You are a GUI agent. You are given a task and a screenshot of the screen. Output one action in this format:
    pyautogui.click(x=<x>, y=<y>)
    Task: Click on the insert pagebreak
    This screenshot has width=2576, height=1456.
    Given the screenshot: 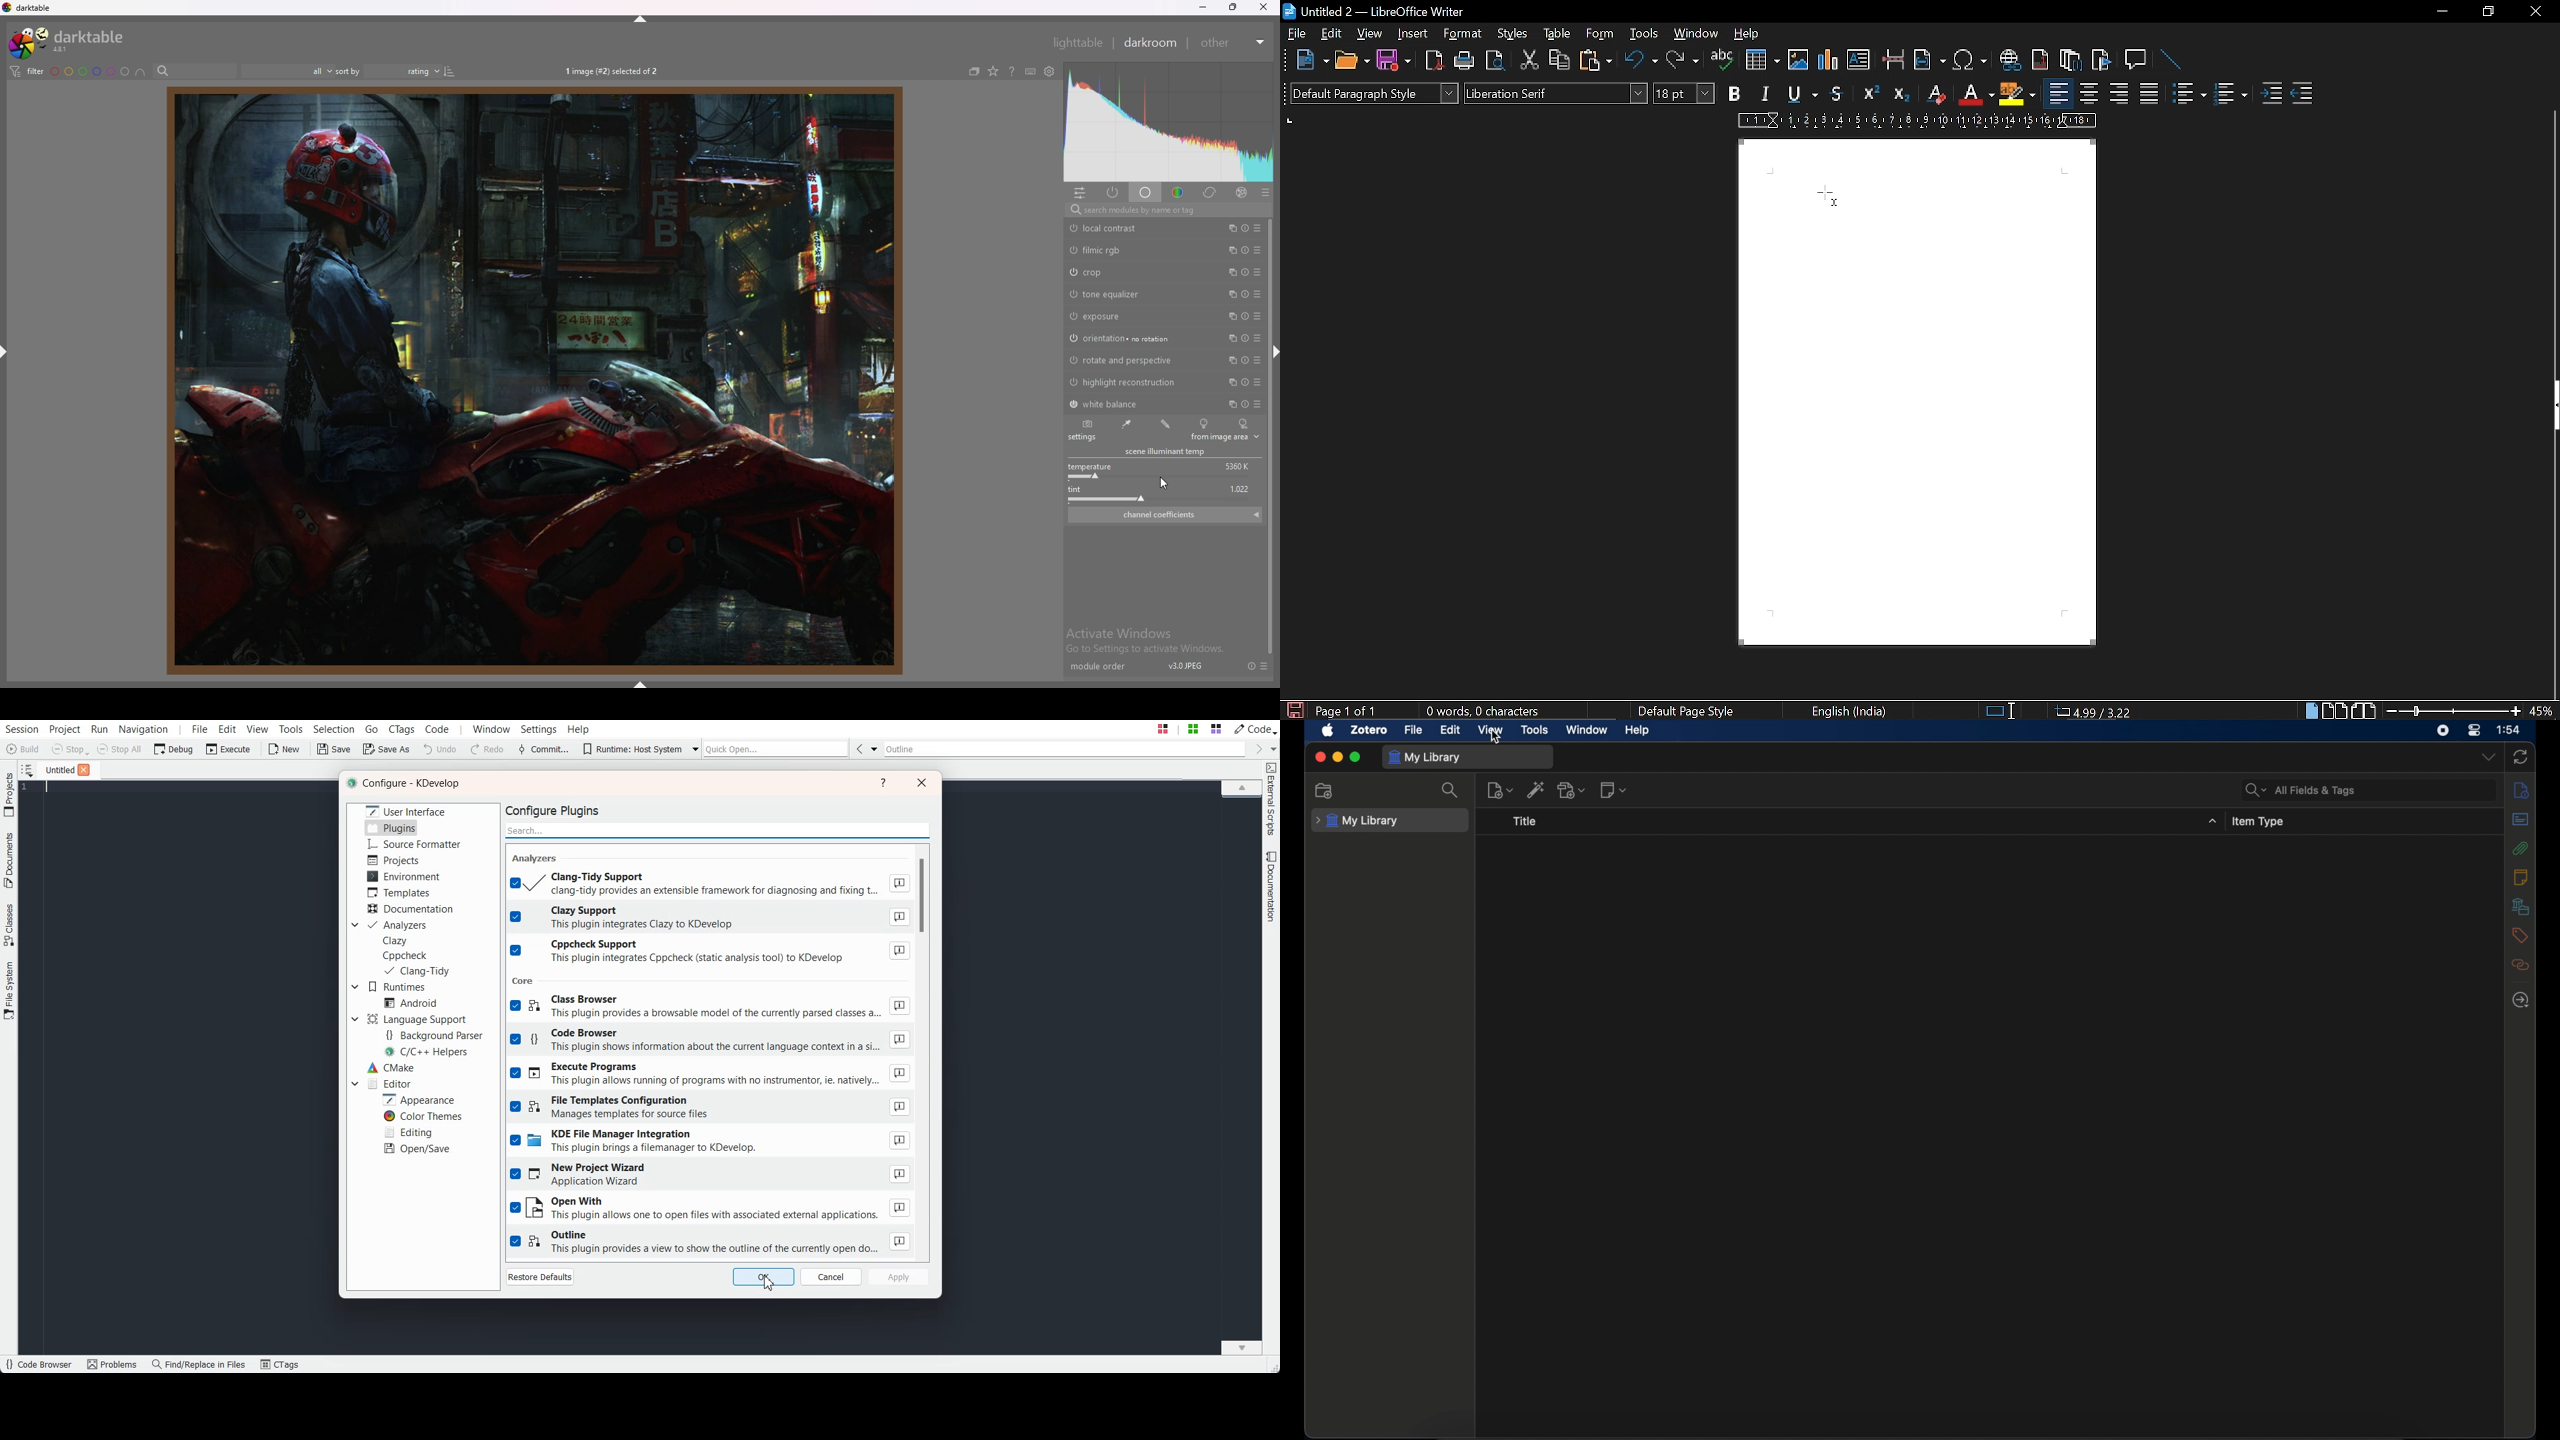 What is the action you would take?
    pyautogui.click(x=1894, y=62)
    